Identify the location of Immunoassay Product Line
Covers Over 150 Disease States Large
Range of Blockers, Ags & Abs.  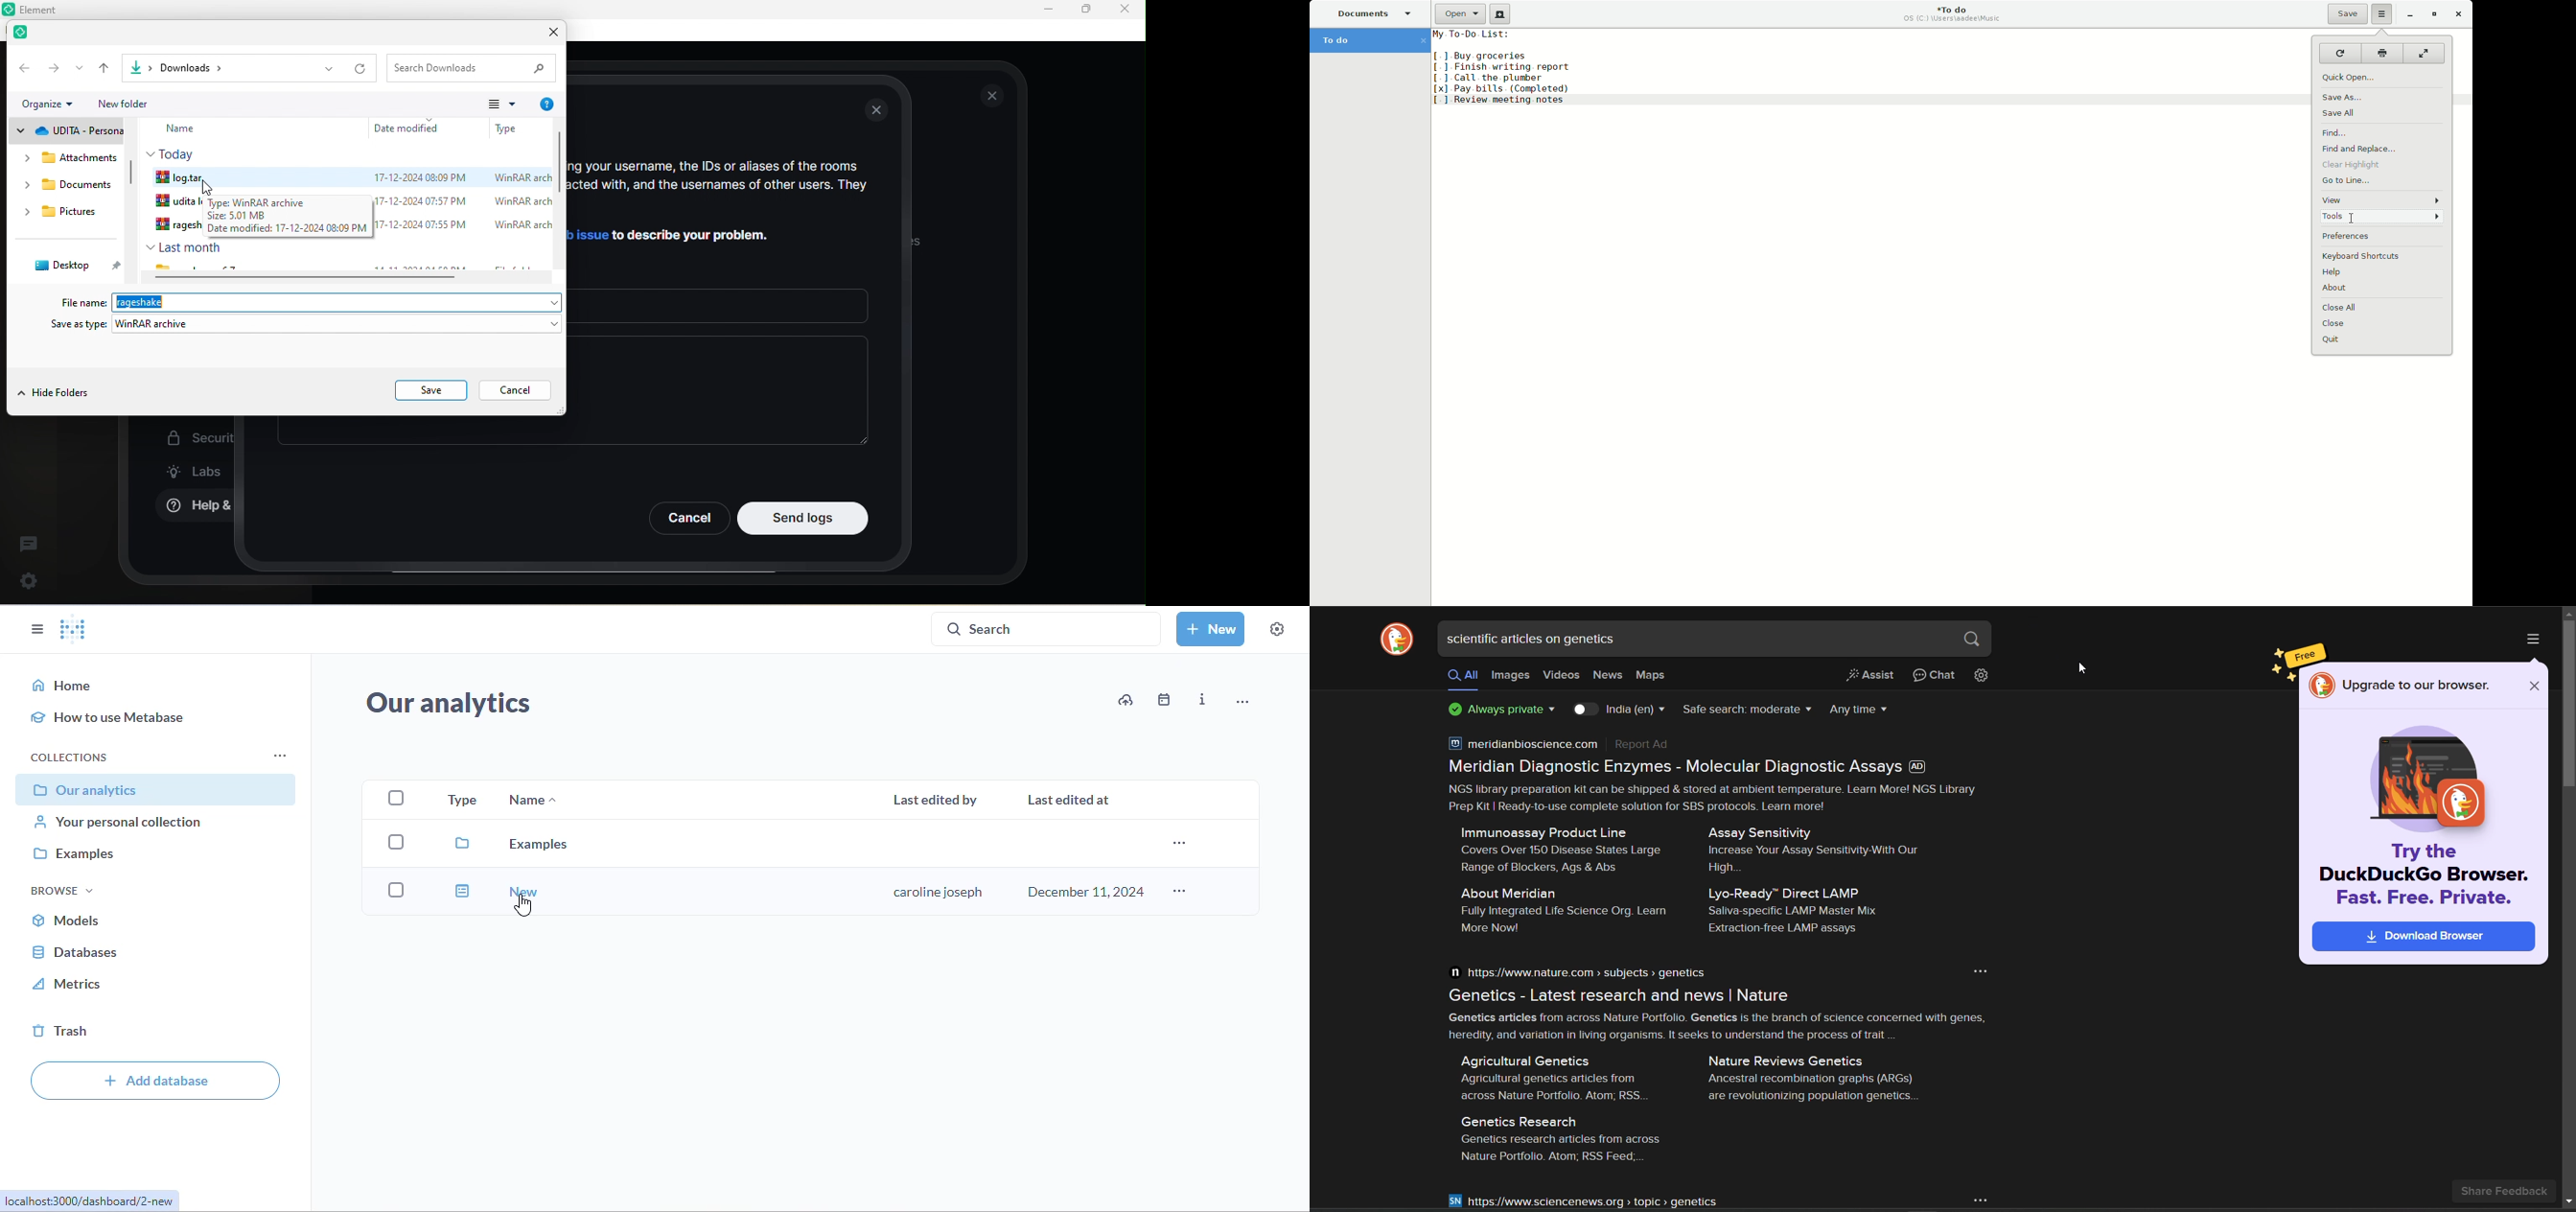
(1554, 848).